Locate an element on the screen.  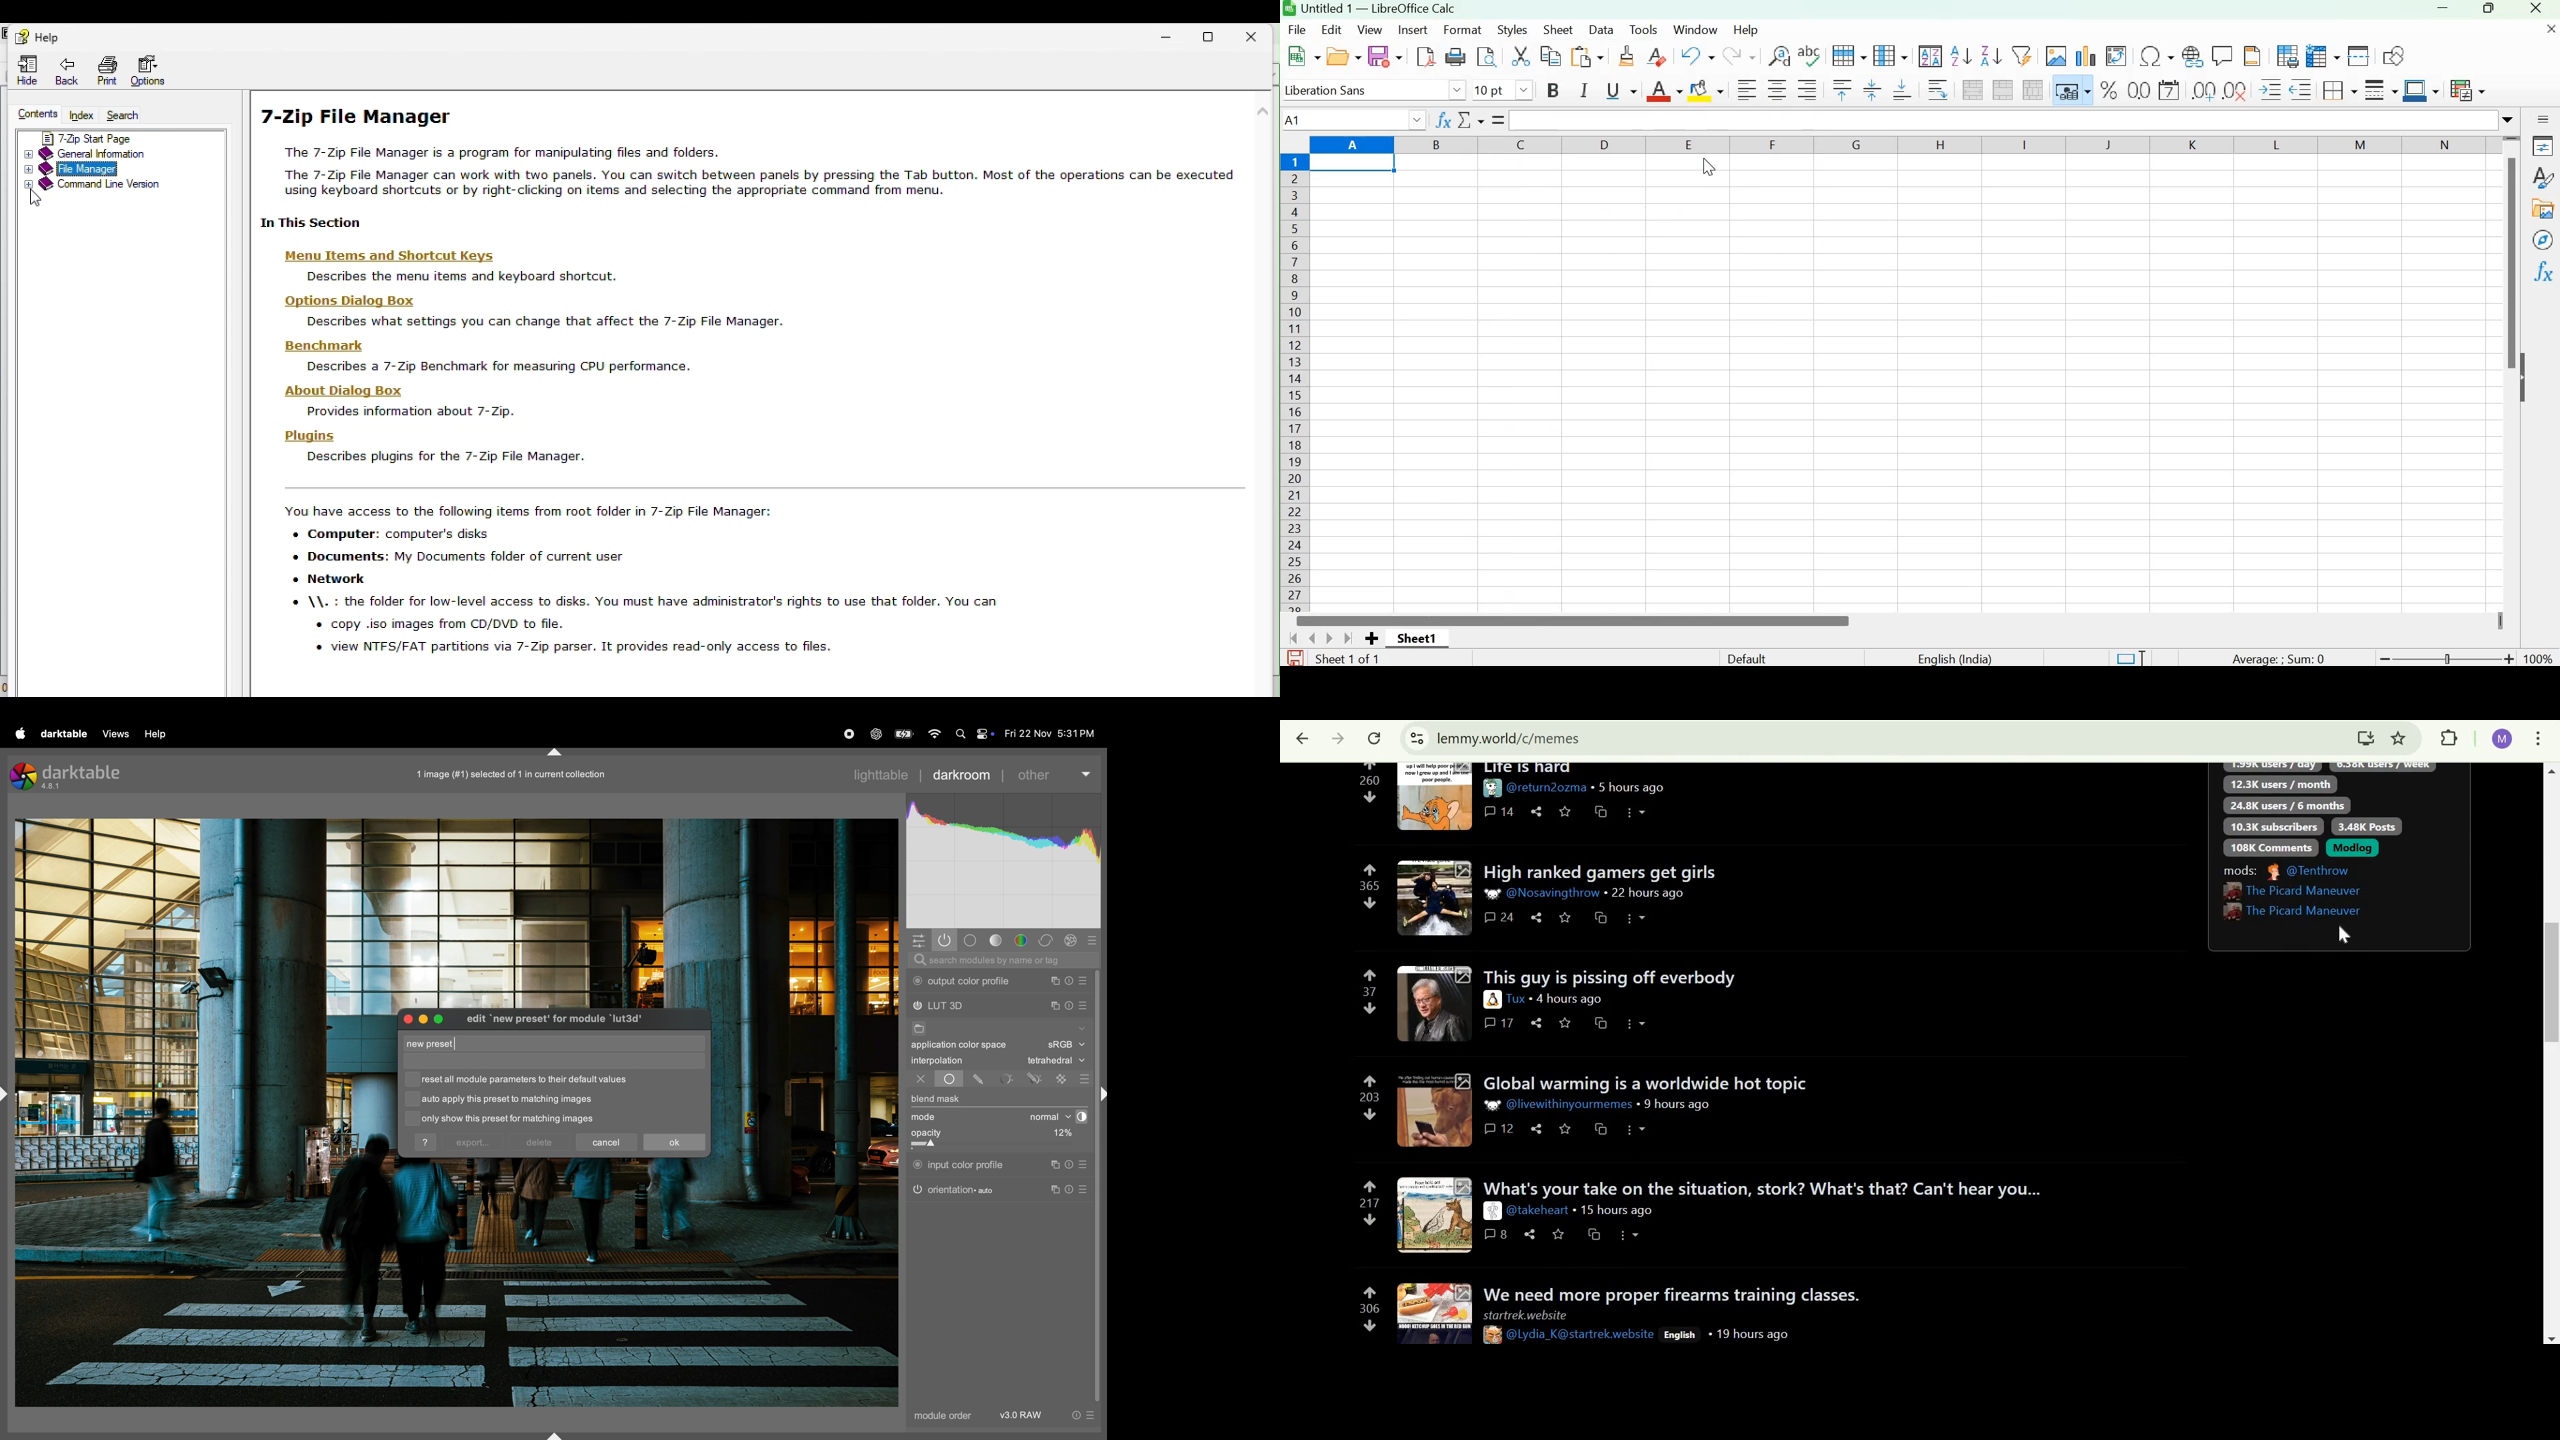
downvote is located at coordinates (1369, 1115).